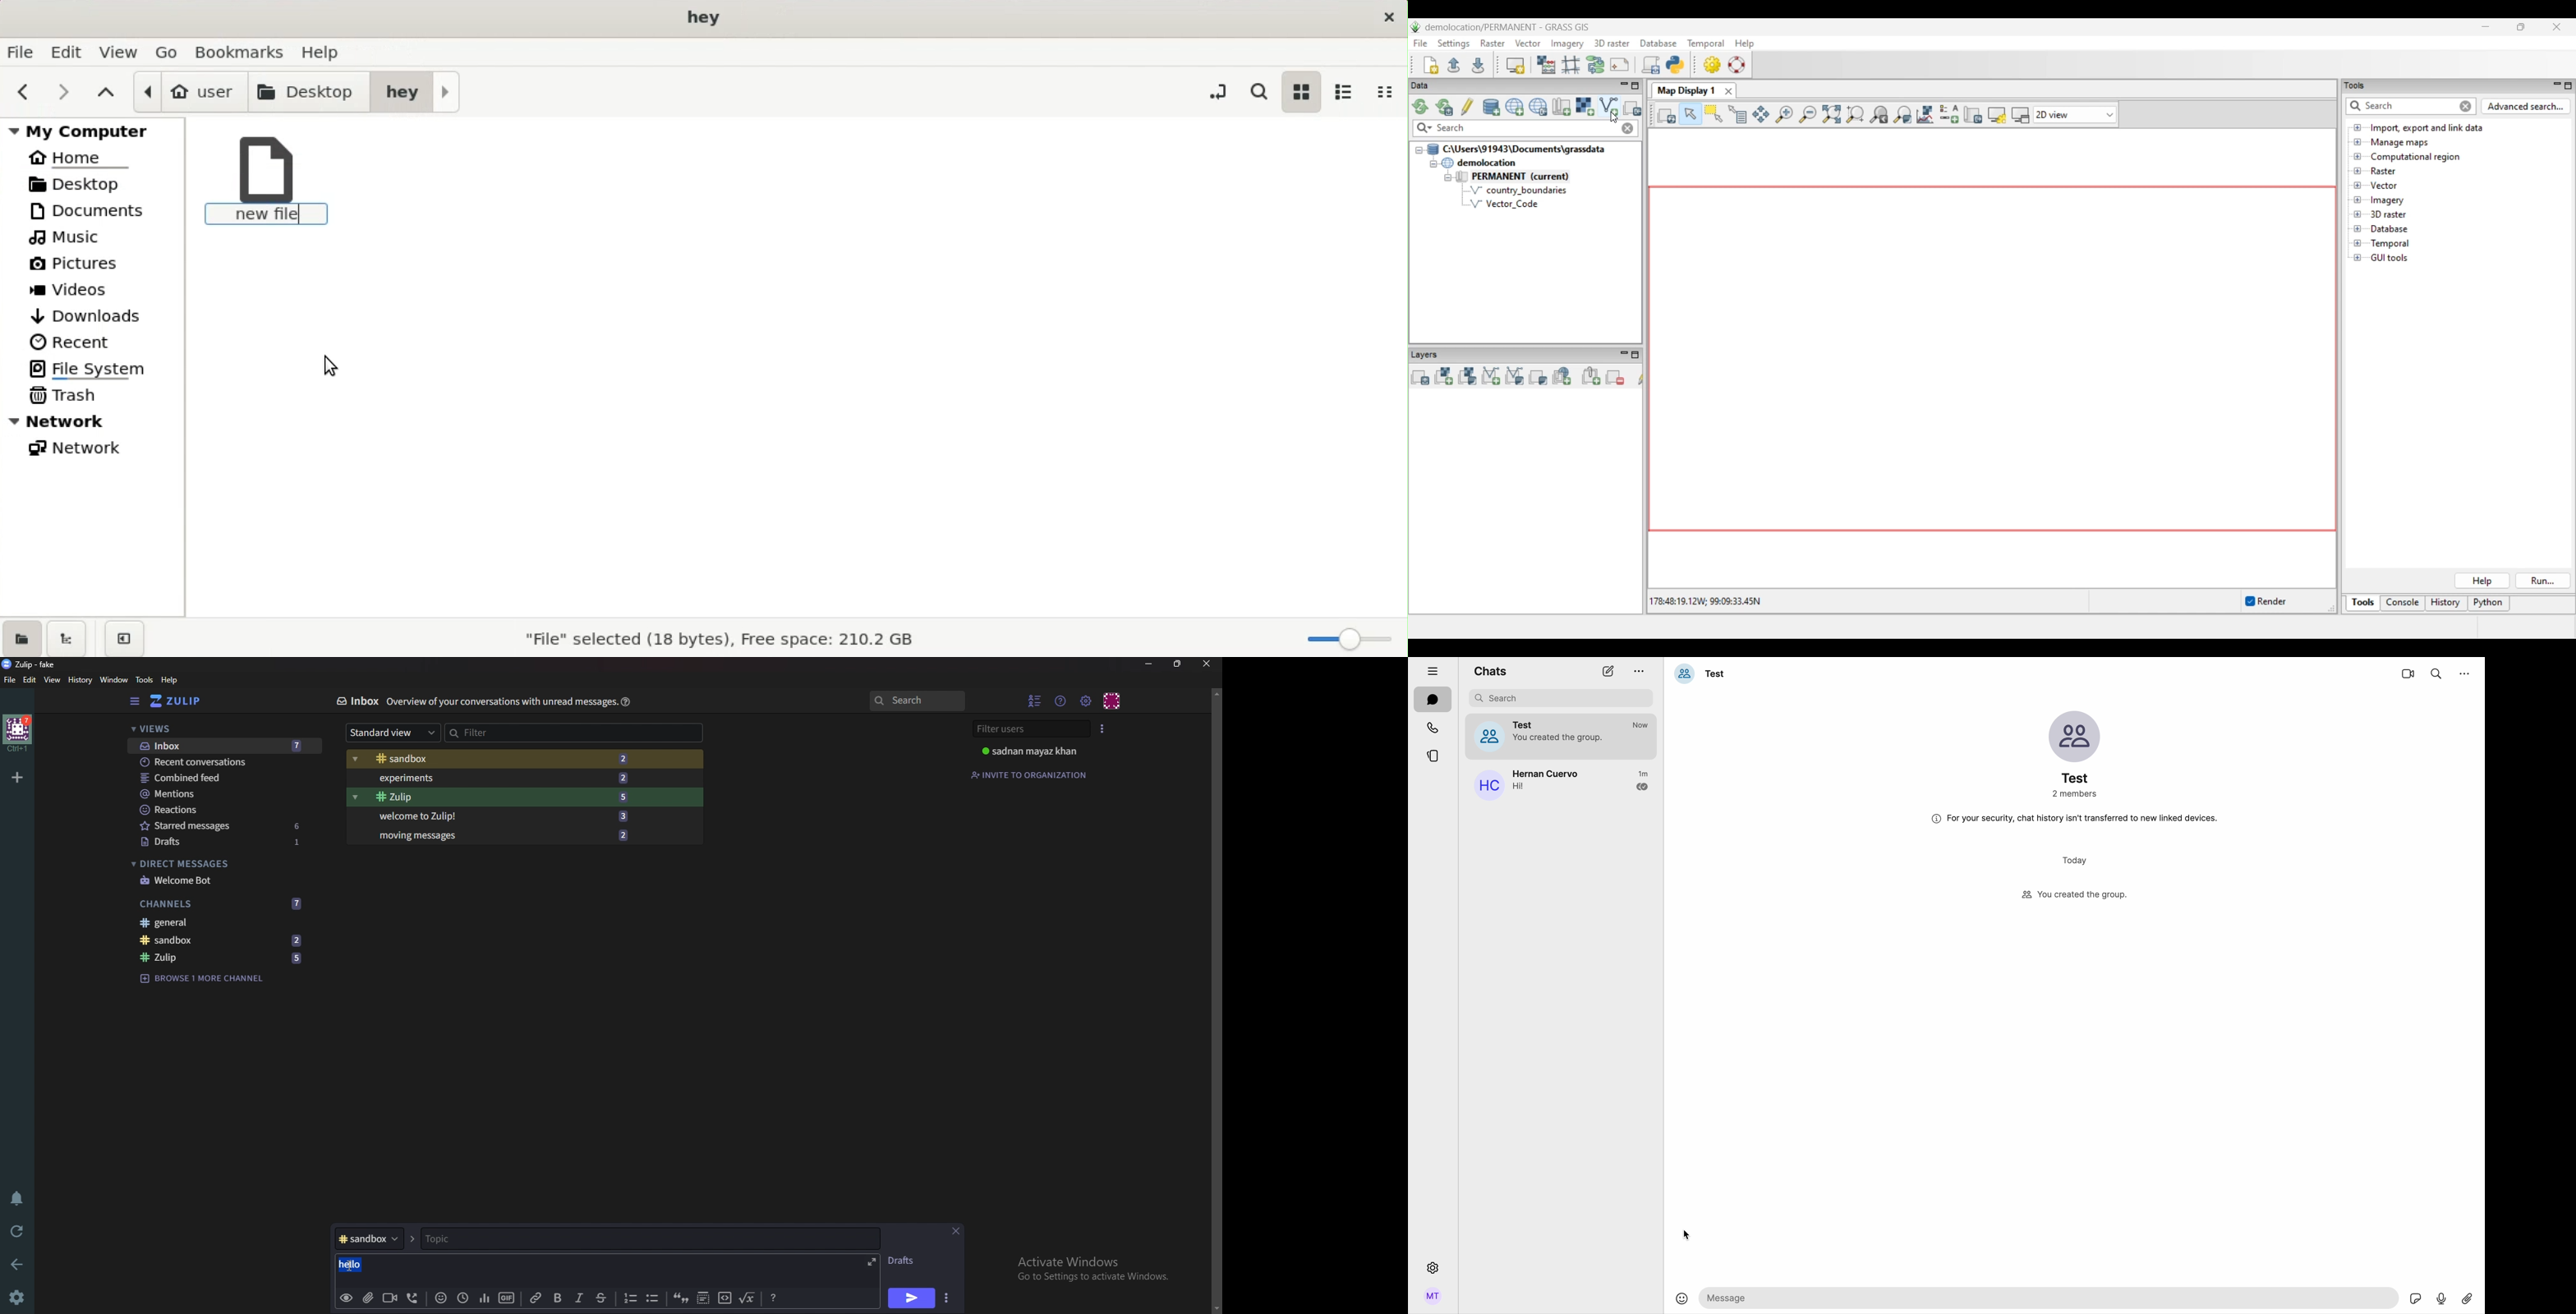  Describe the element at coordinates (120, 51) in the screenshot. I see `view` at that location.